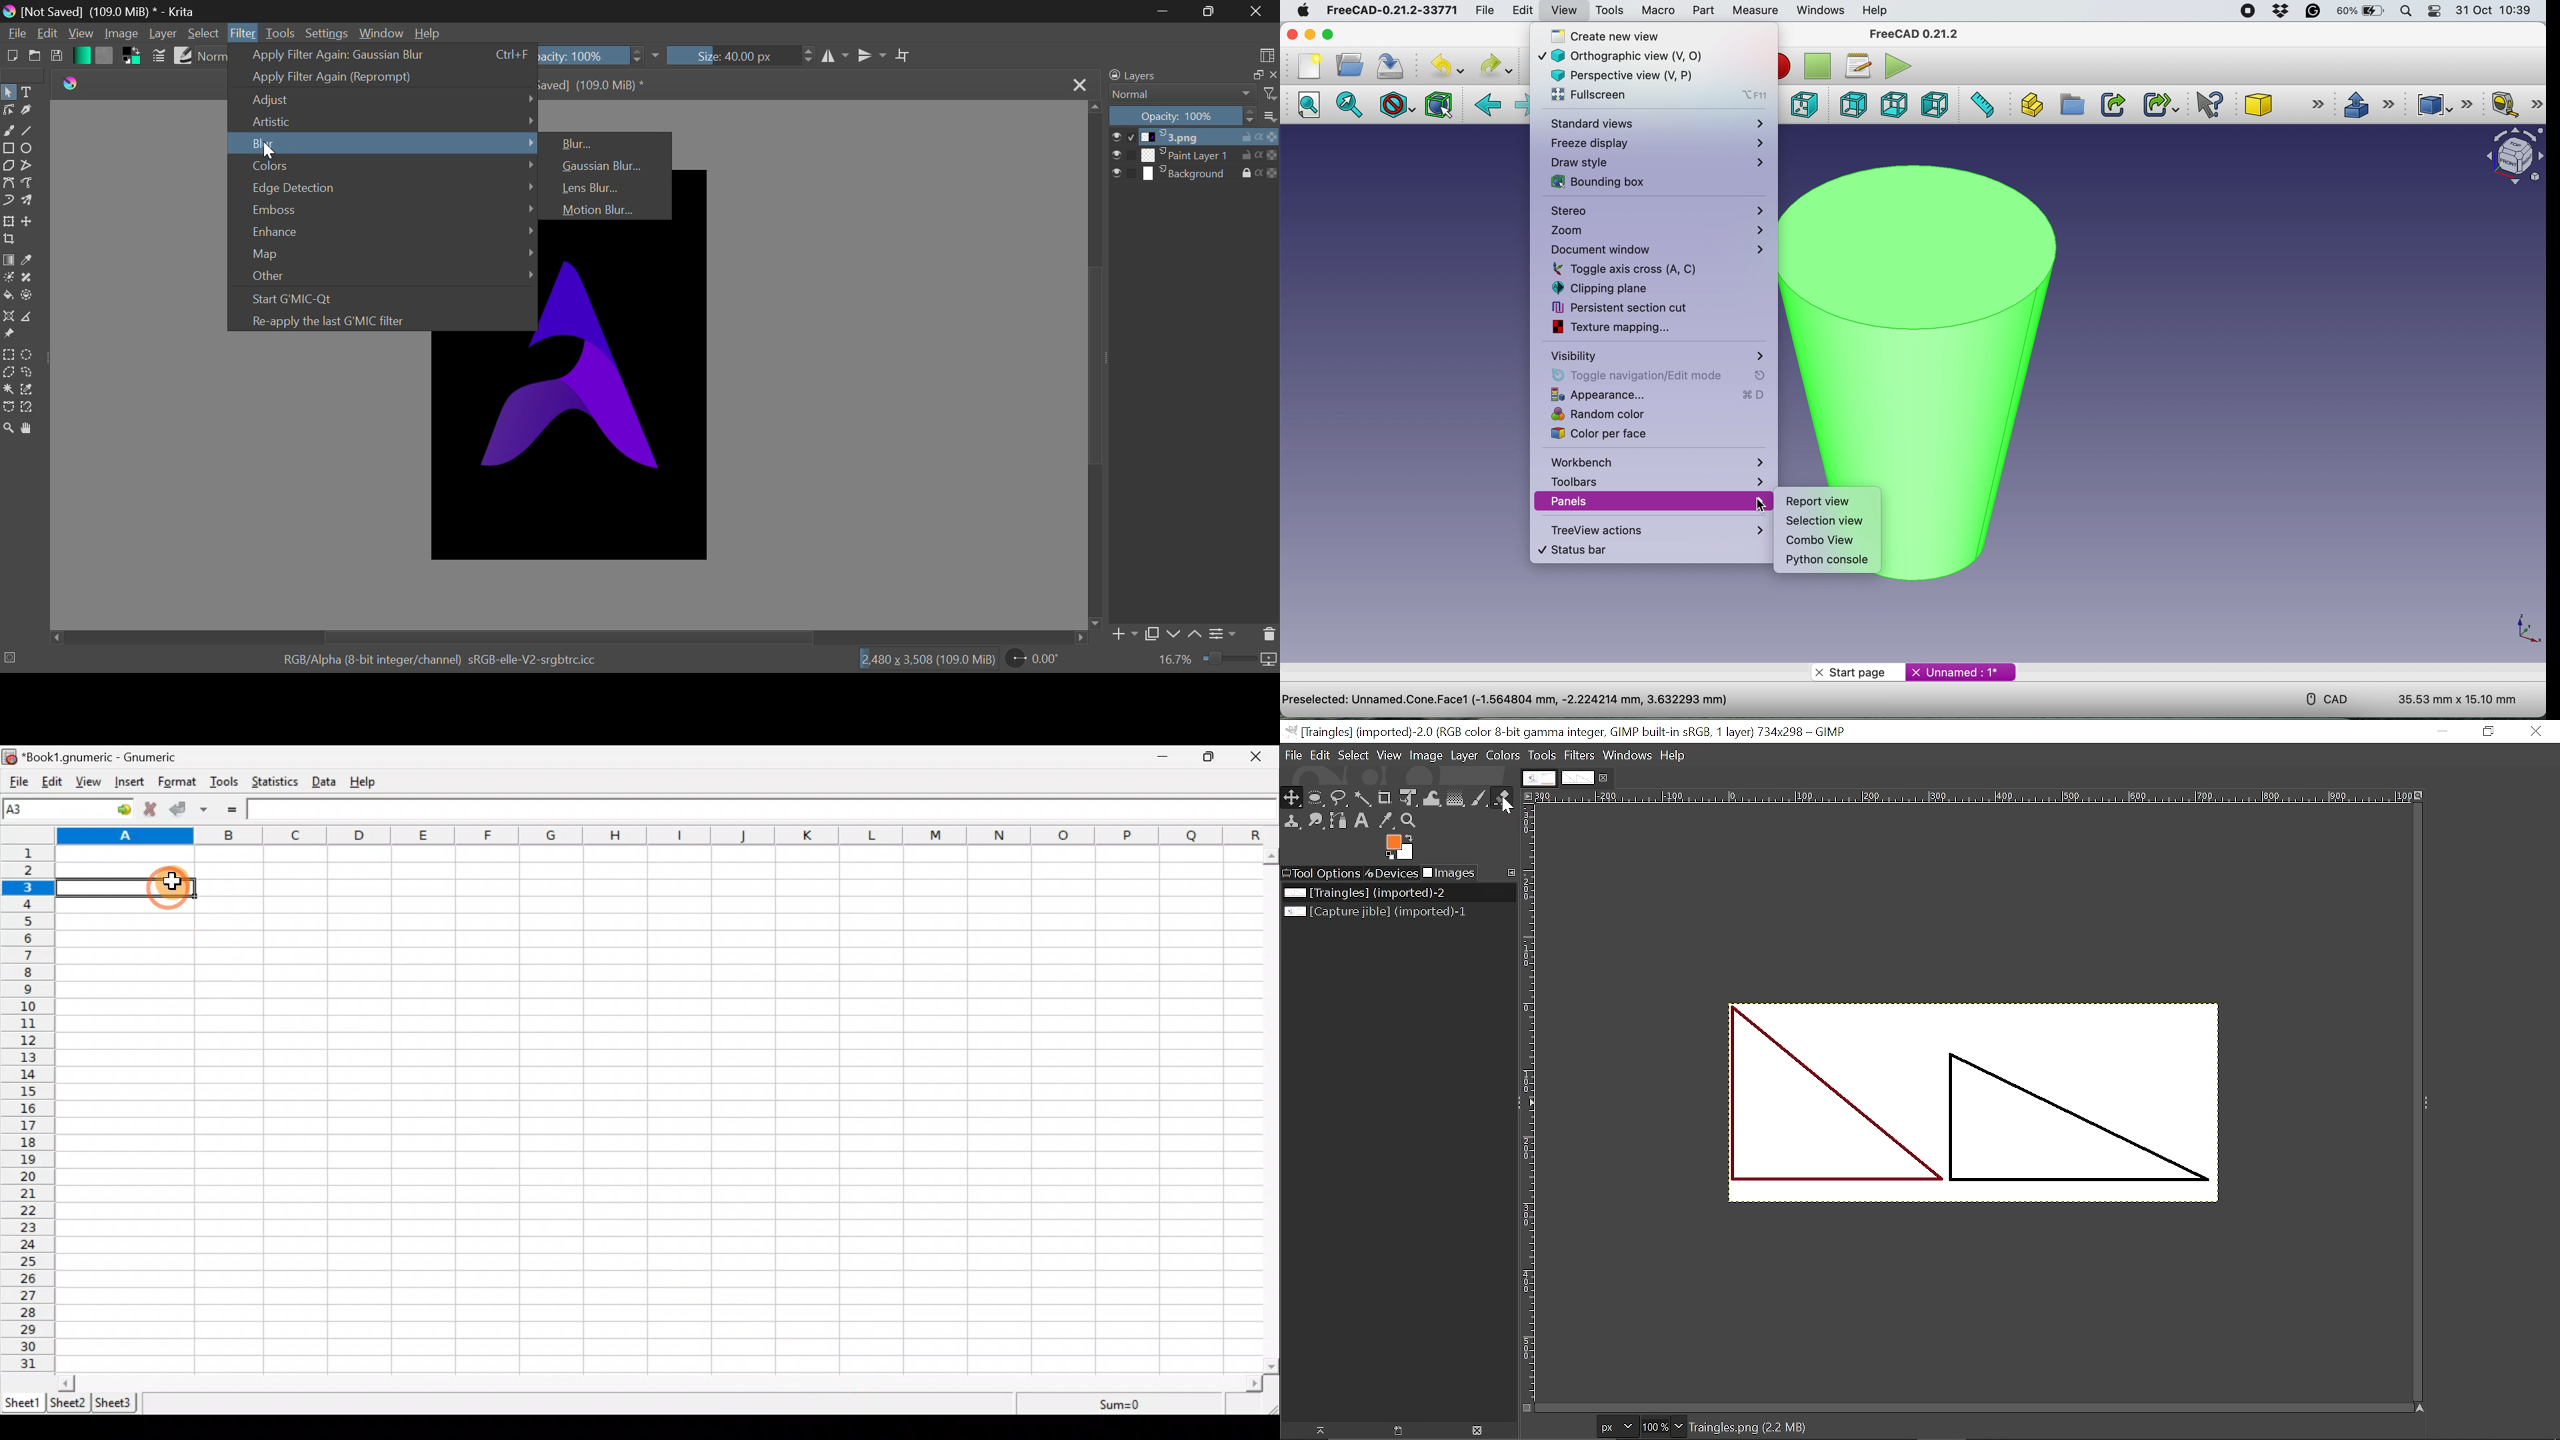 This screenshot has height=1456, width=2576. Describe the element at coordinates (1858, 64) in the screenshot. I see `macros` at that location.